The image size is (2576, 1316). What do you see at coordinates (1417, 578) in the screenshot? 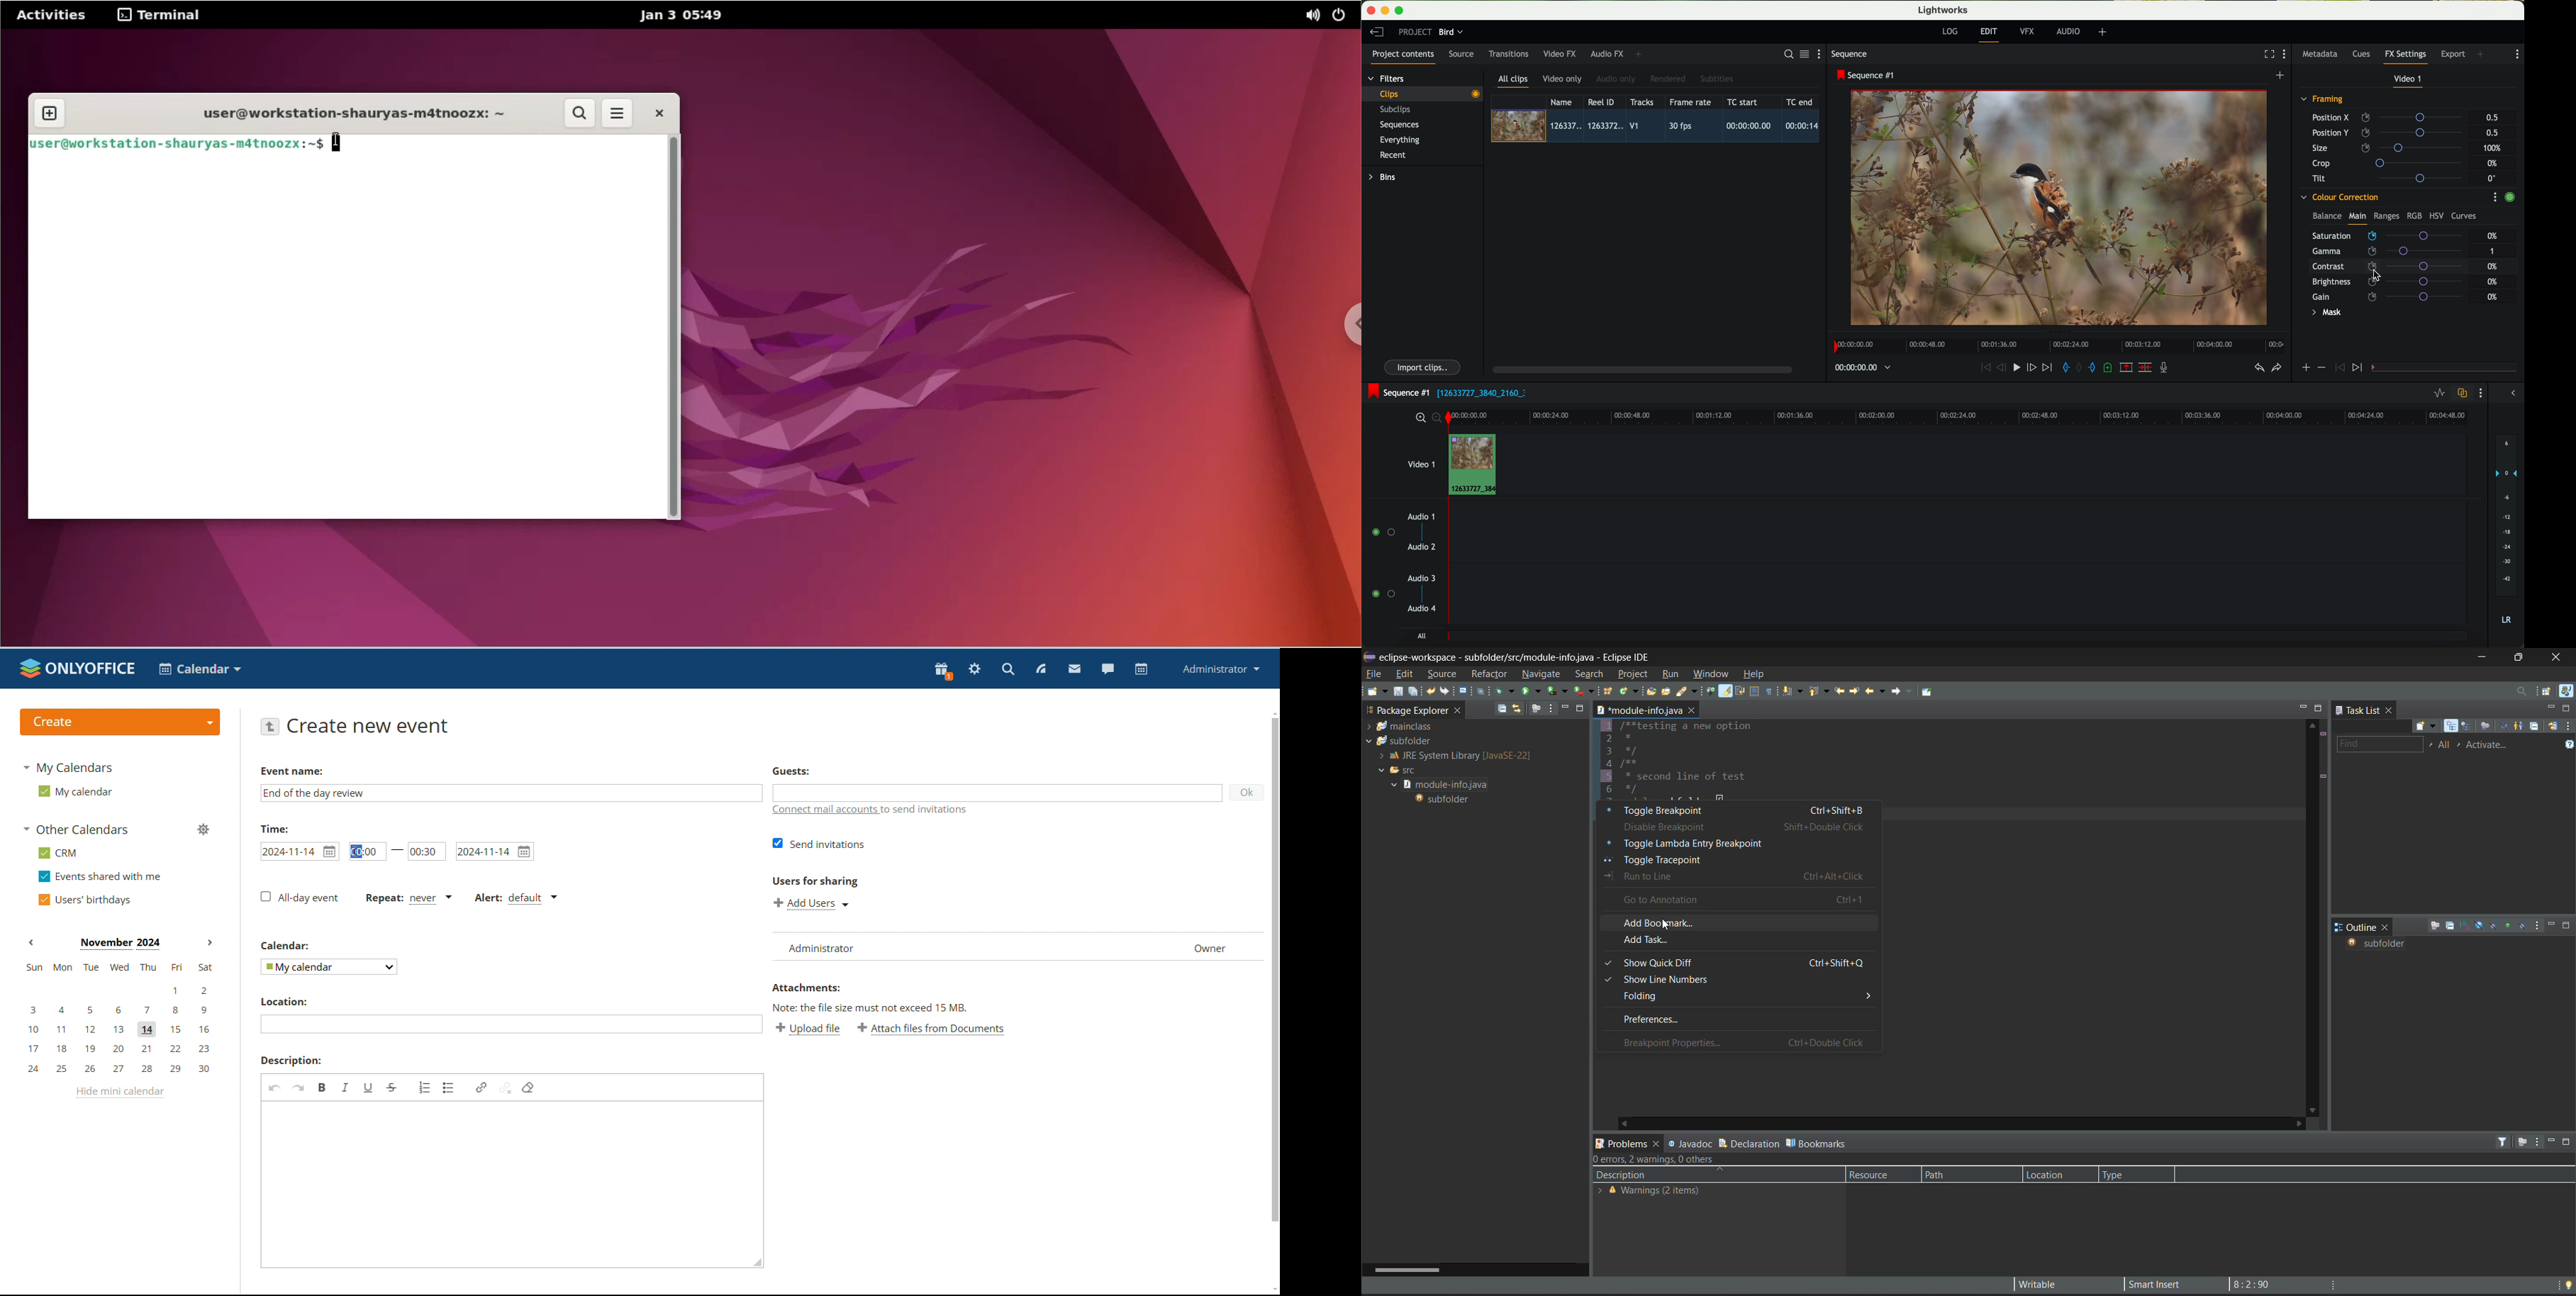
I see `audio 3` at bounding box center [1417, 578].